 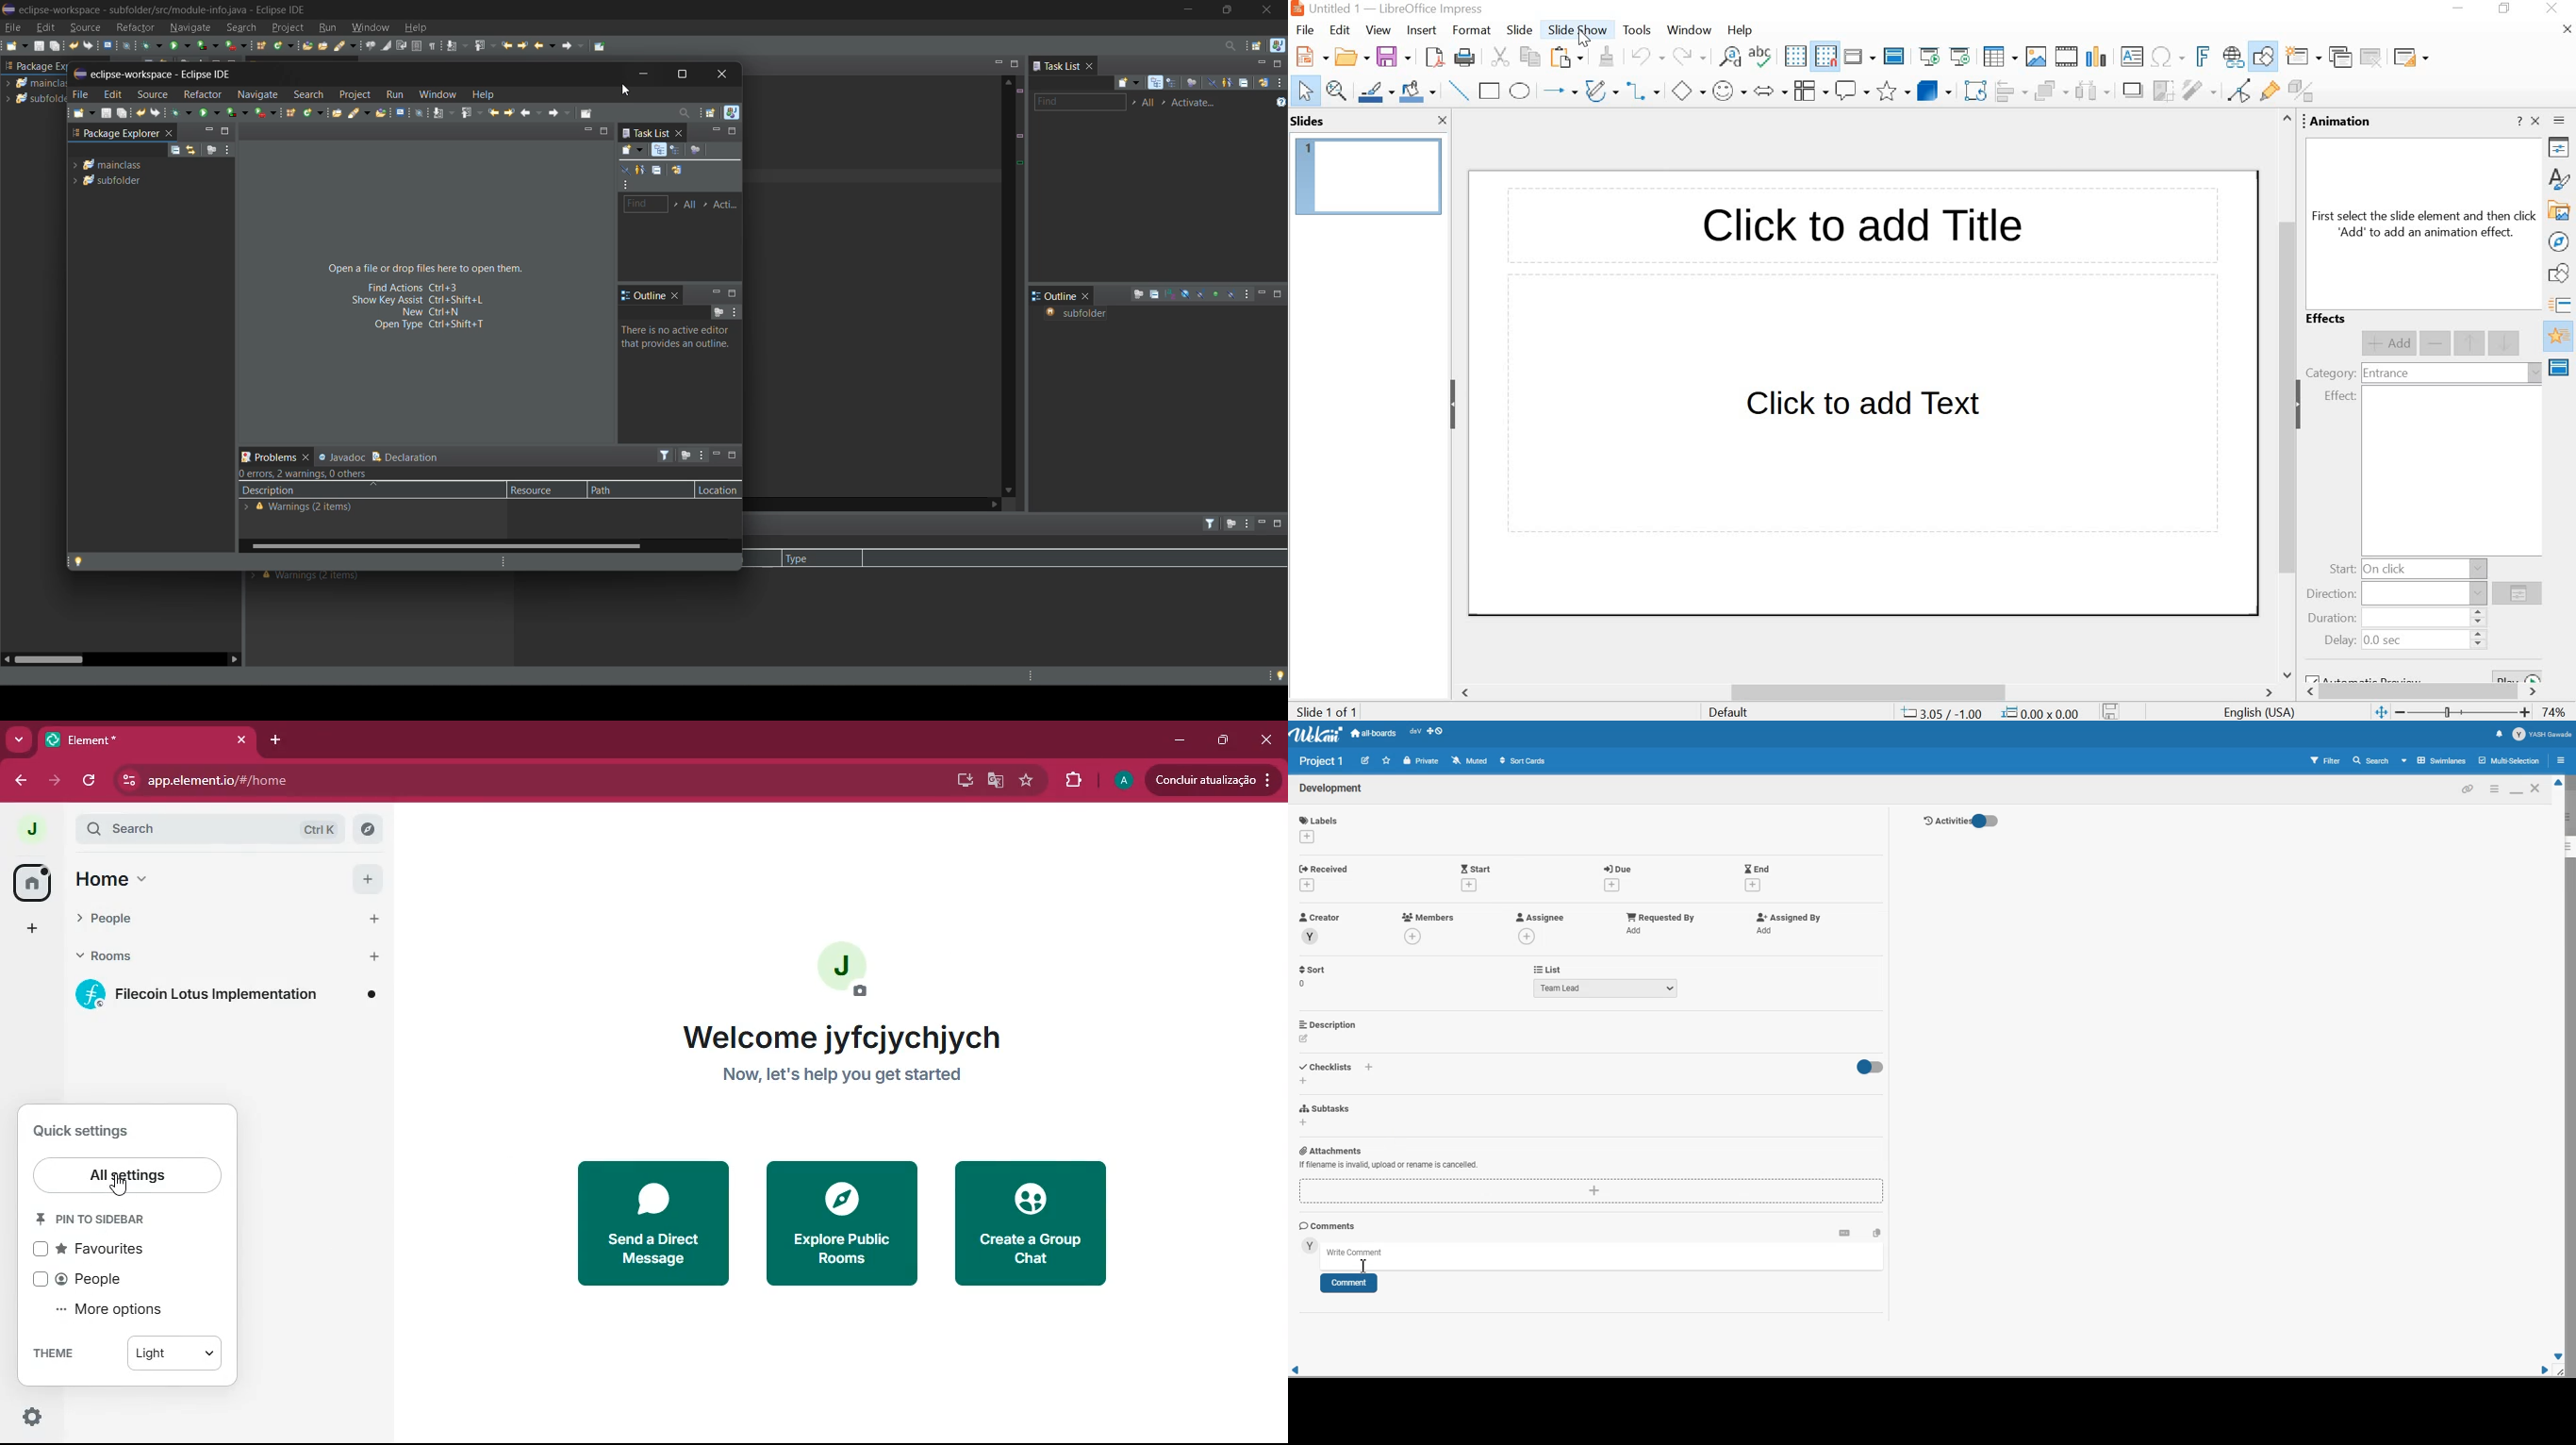 I want to click on Close, so click(x=2536, y=788).